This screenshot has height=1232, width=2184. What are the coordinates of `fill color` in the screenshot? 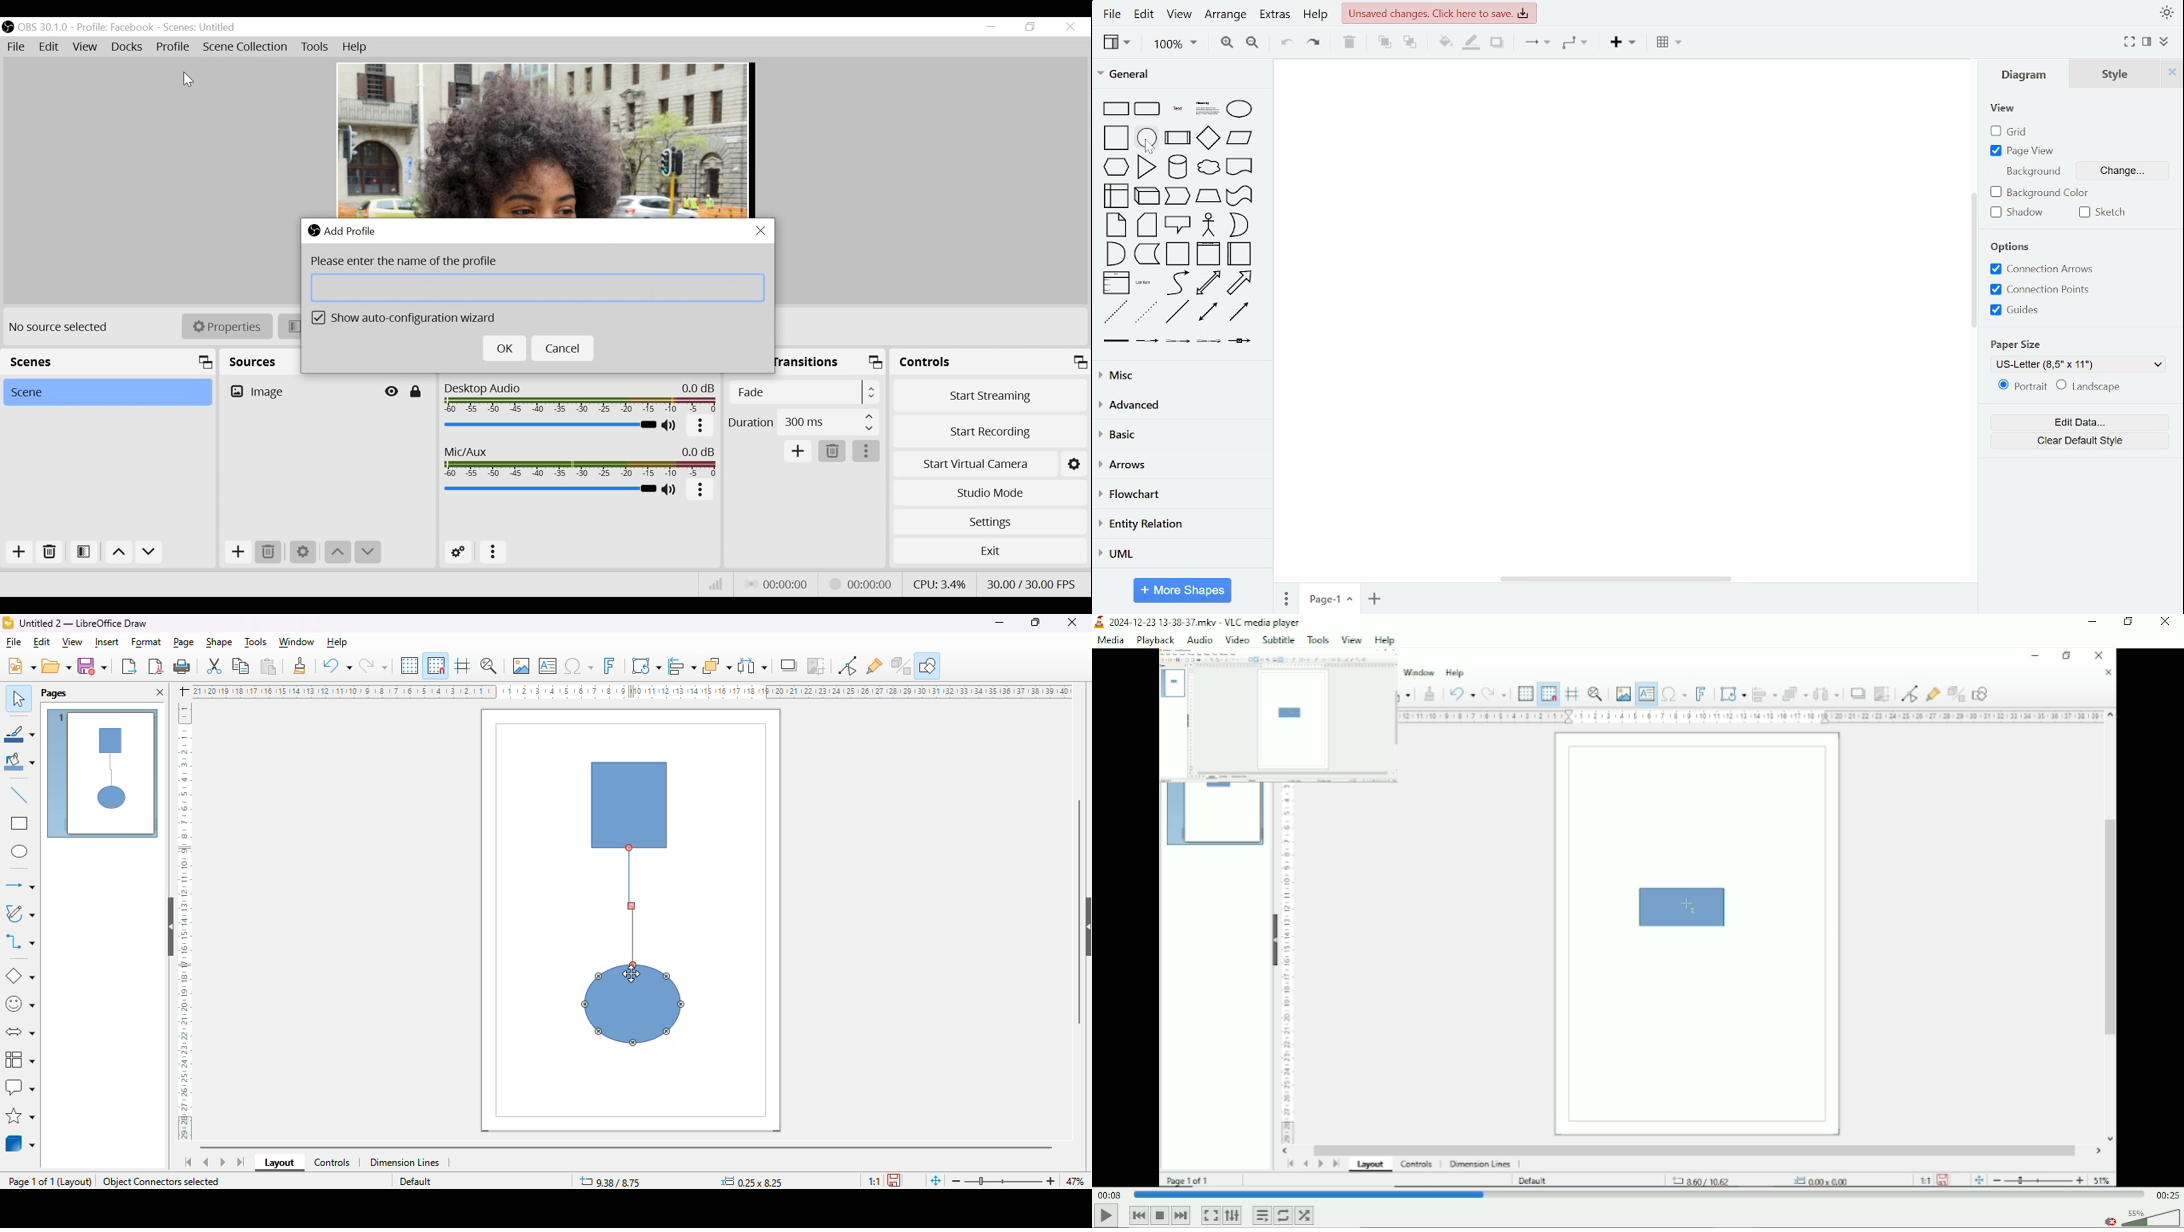 It's located at (20, 763).